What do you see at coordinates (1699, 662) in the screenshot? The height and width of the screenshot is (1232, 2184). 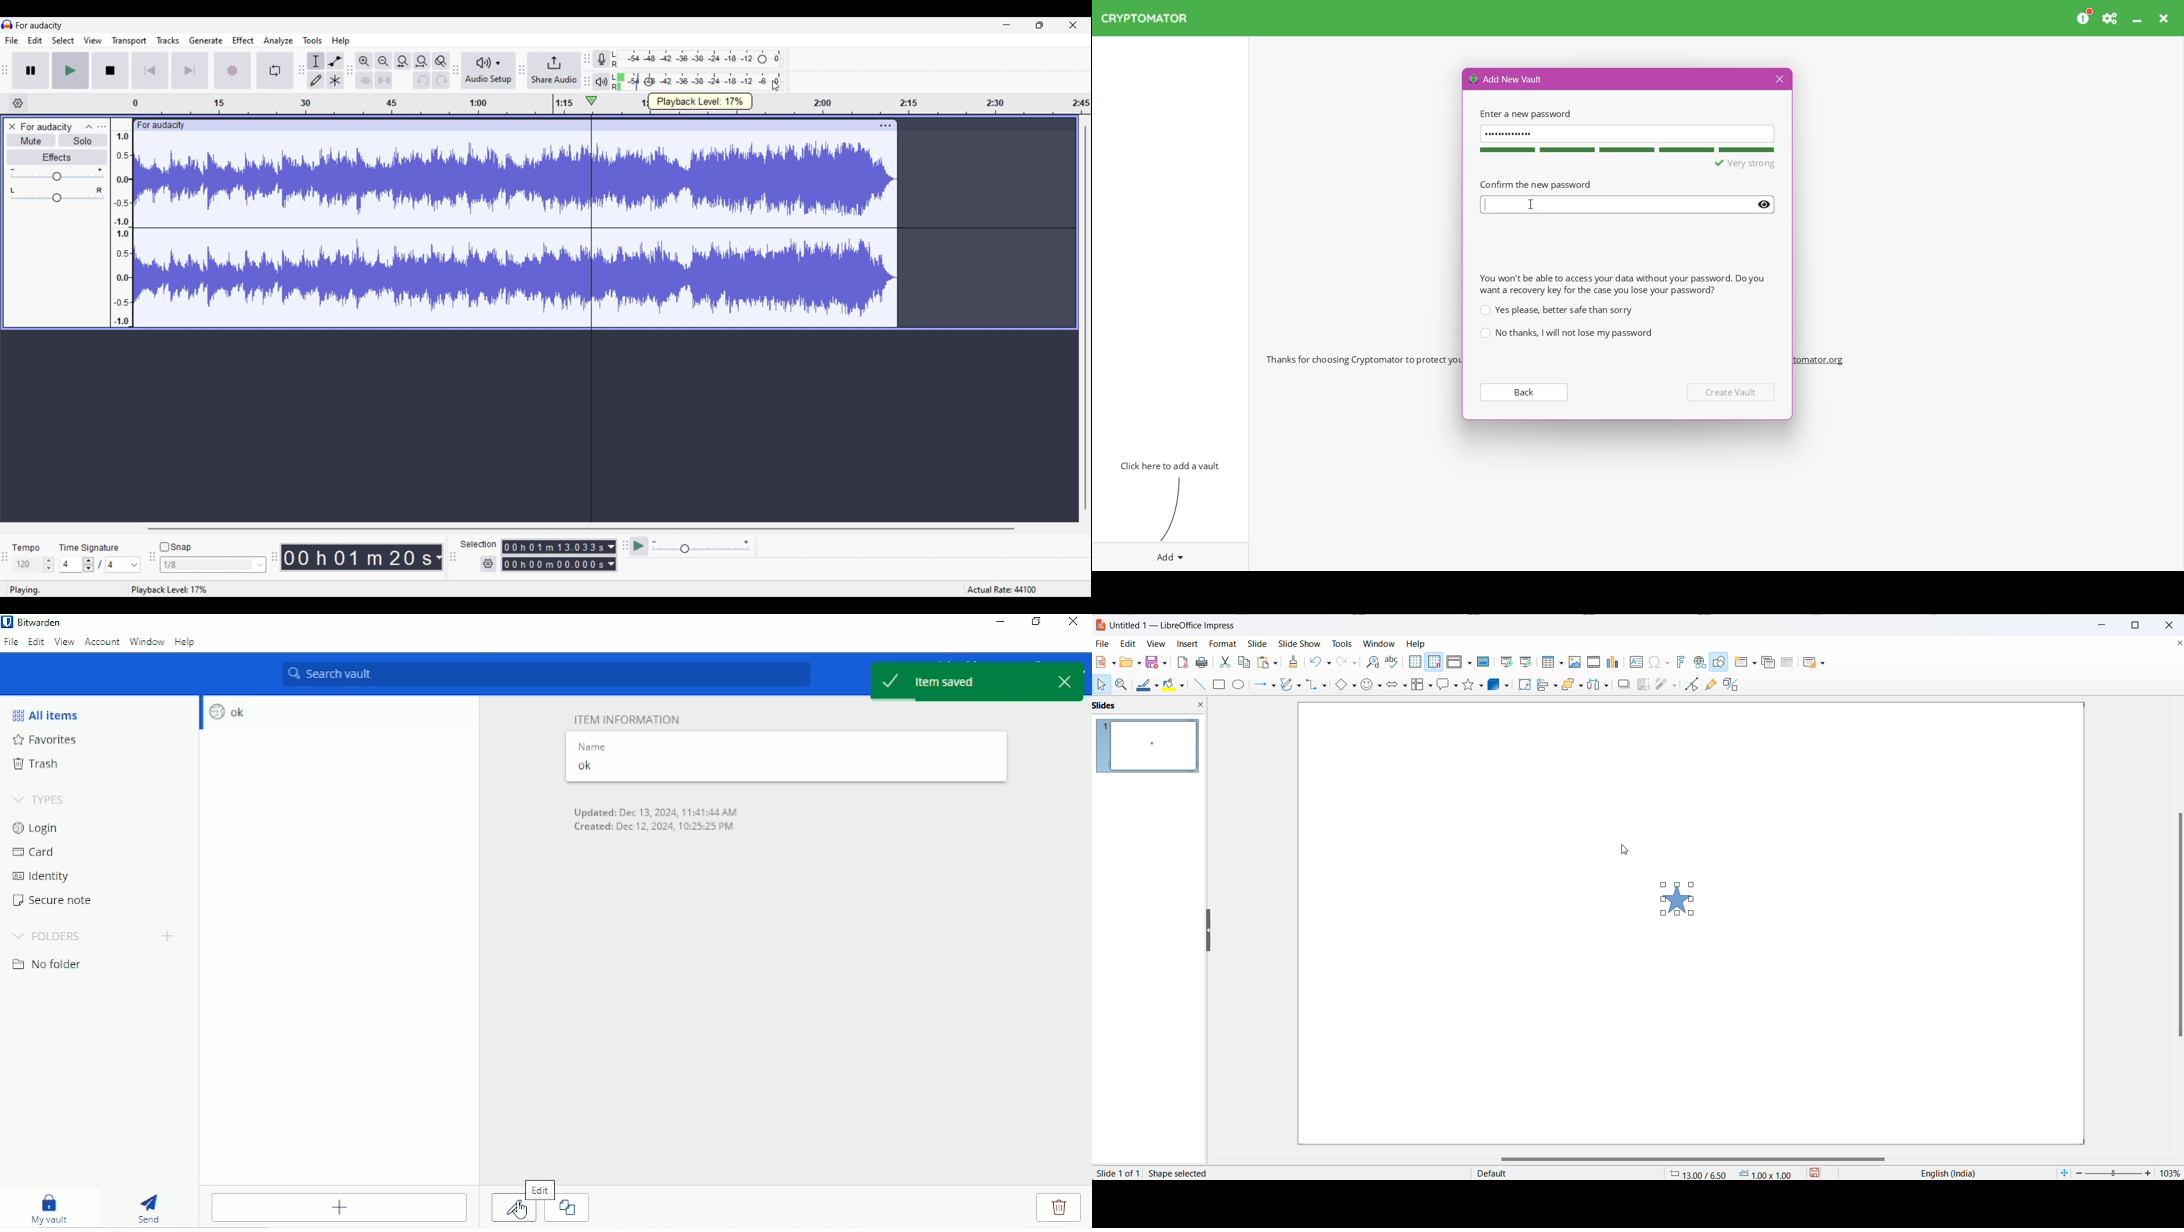 I see `insert hyperlink` at bounding box center [1699, 662].